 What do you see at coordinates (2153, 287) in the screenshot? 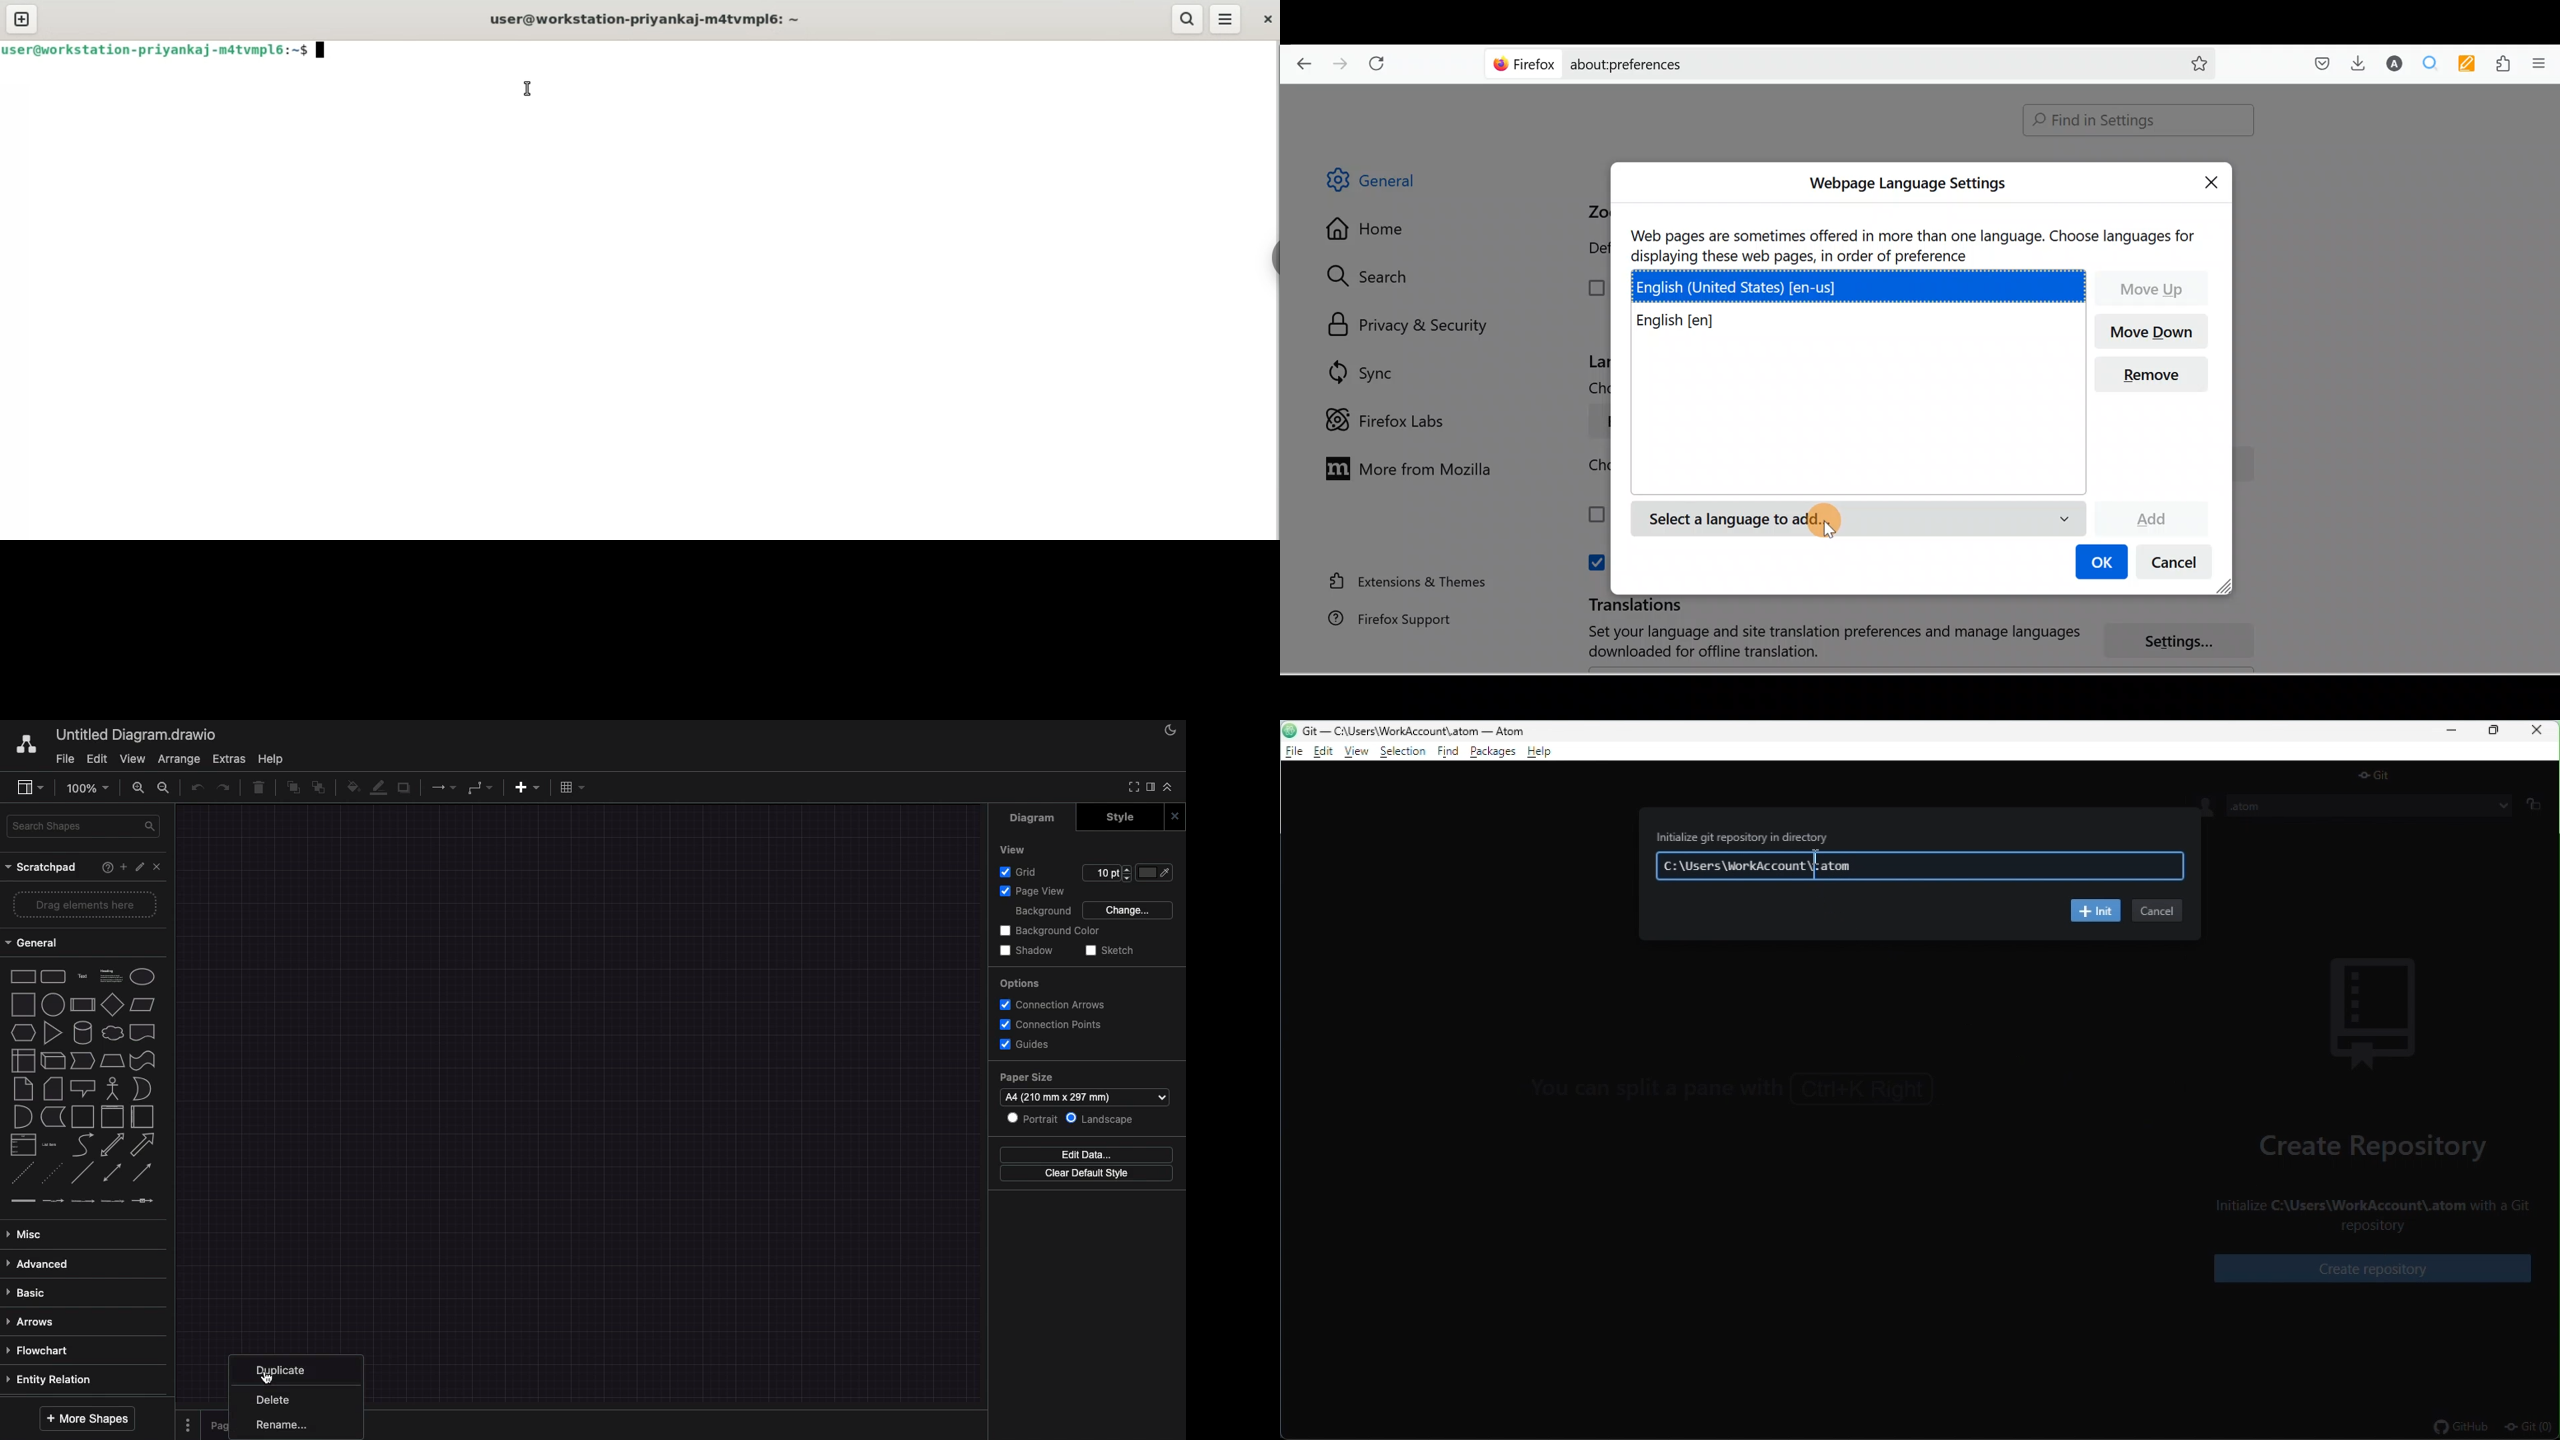
I see `Move up` at bounding box center [2153, 287].